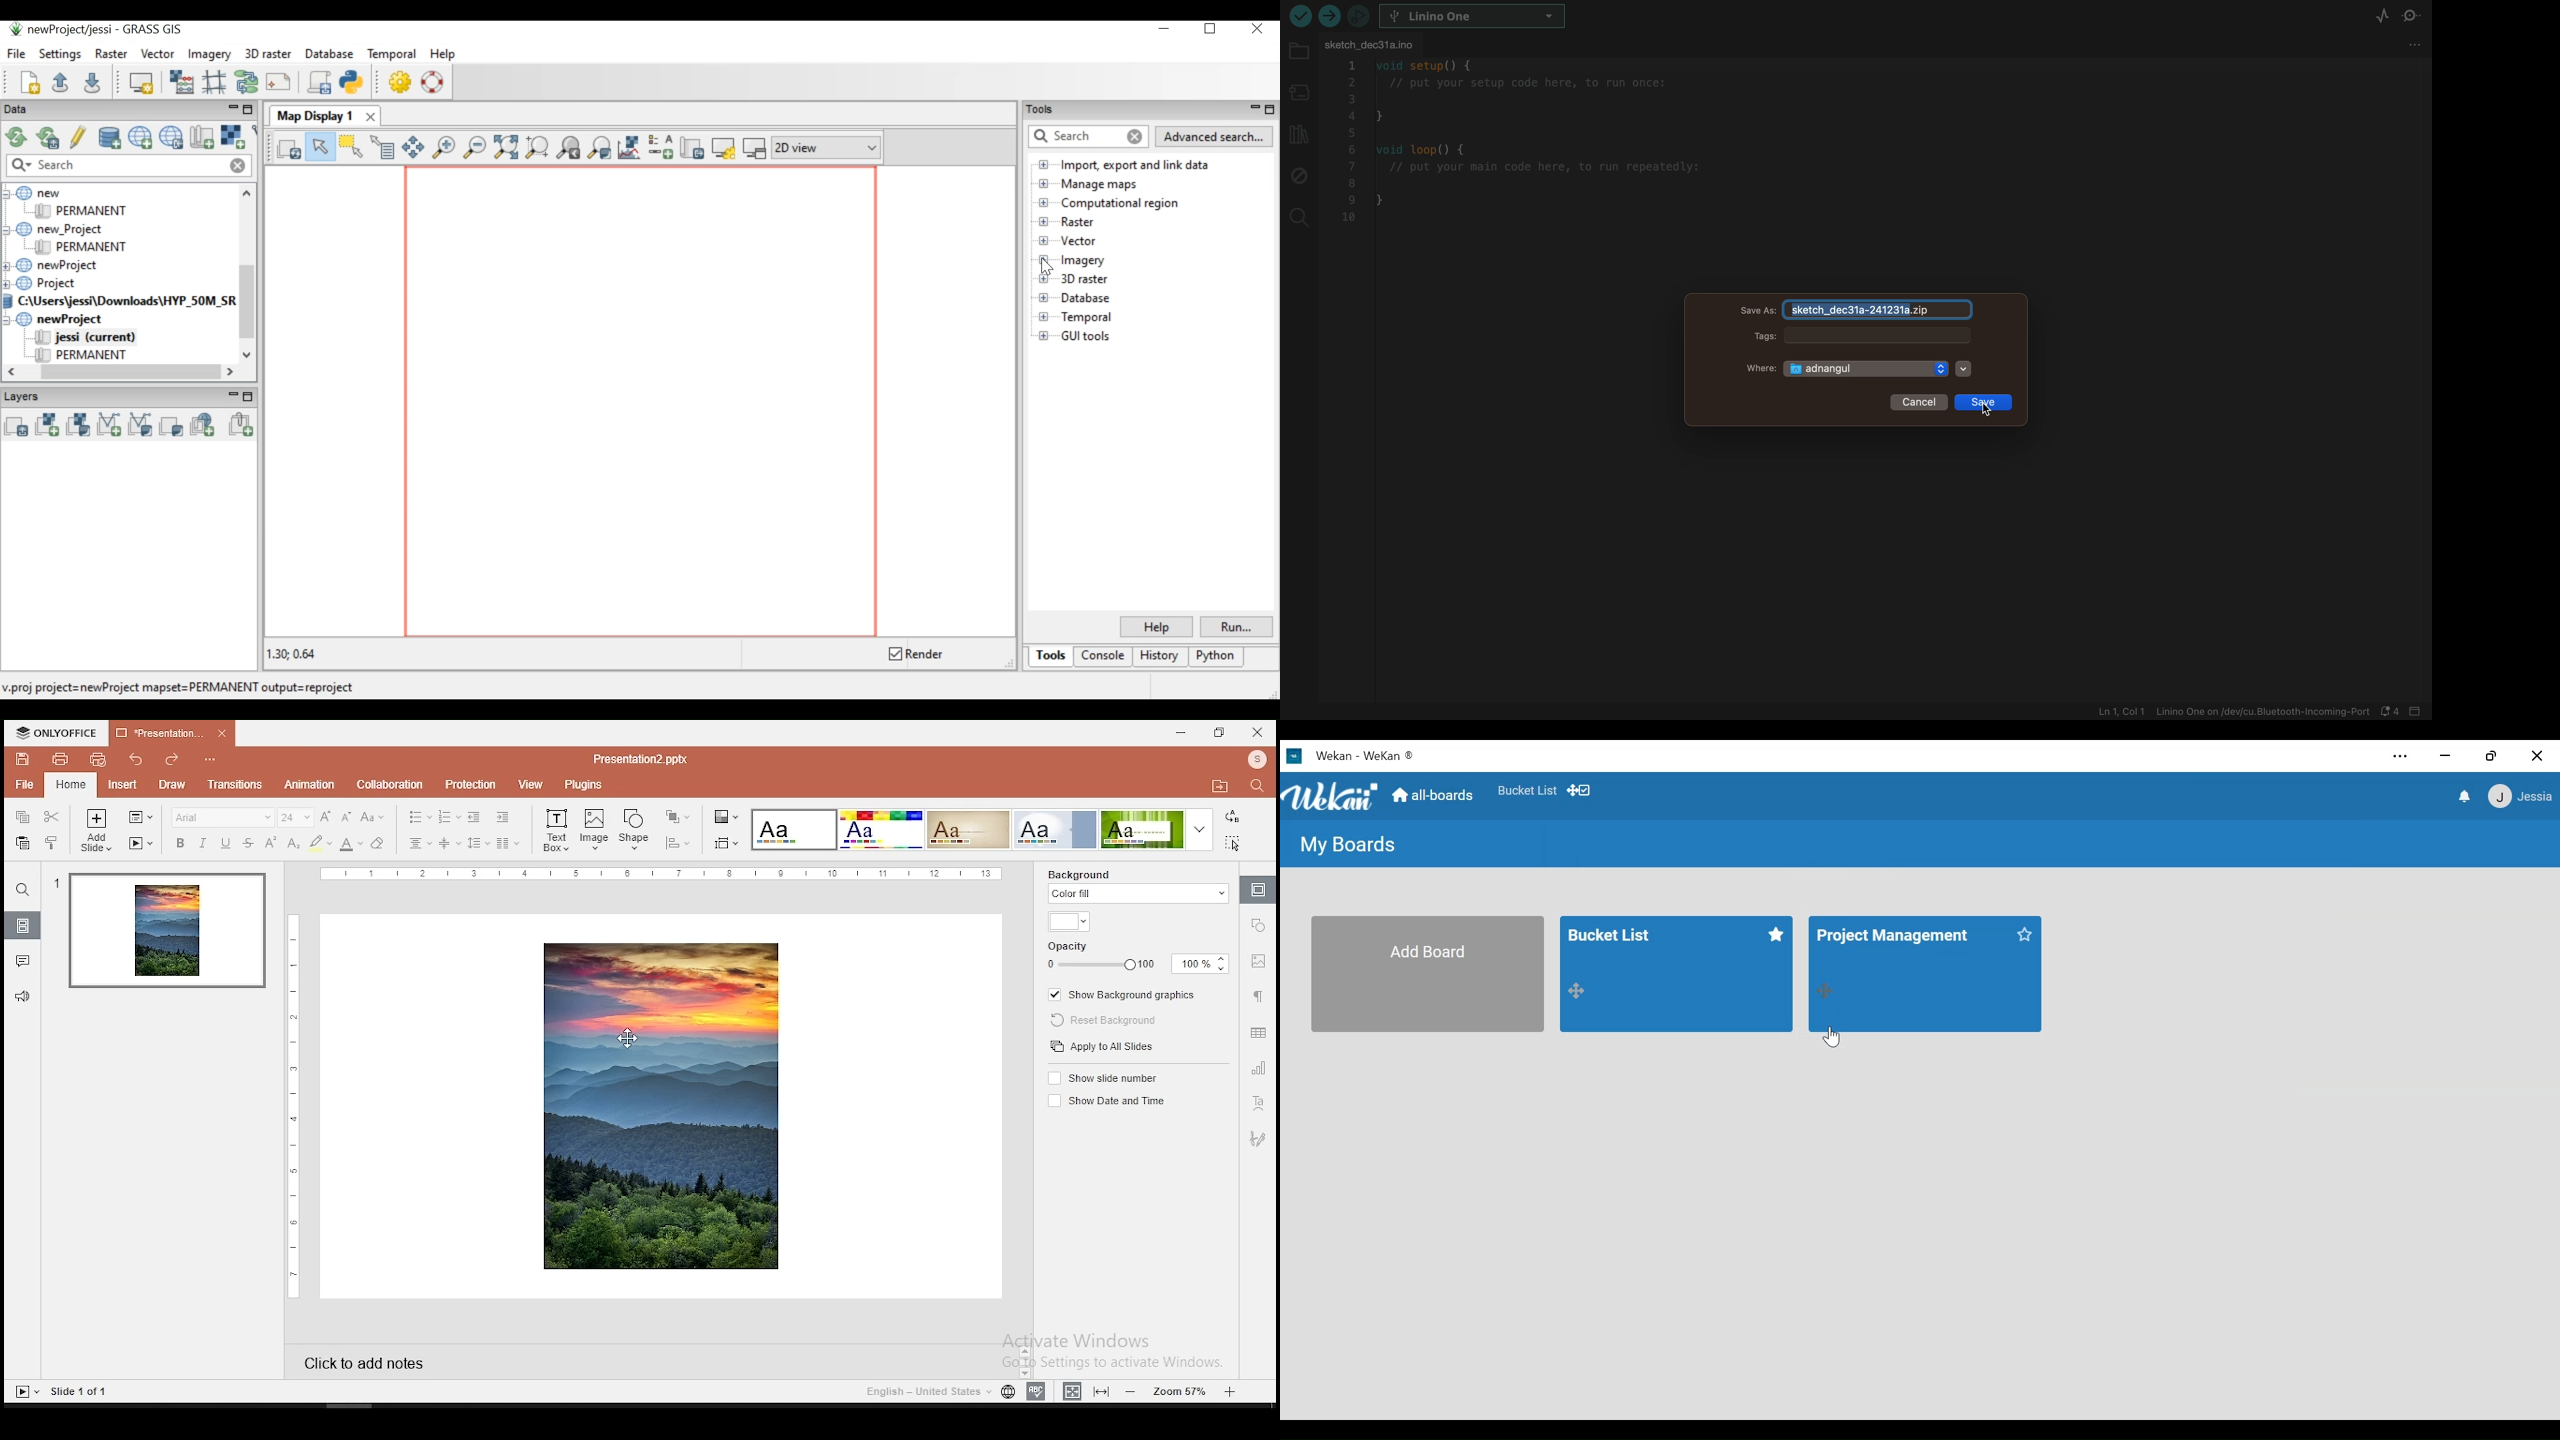 The height and width of the screenshot is (1456, 2576). What do you see at coordinates (172, 732) in the screenshot?
I see `presentation` at bounding box center [172, 732].